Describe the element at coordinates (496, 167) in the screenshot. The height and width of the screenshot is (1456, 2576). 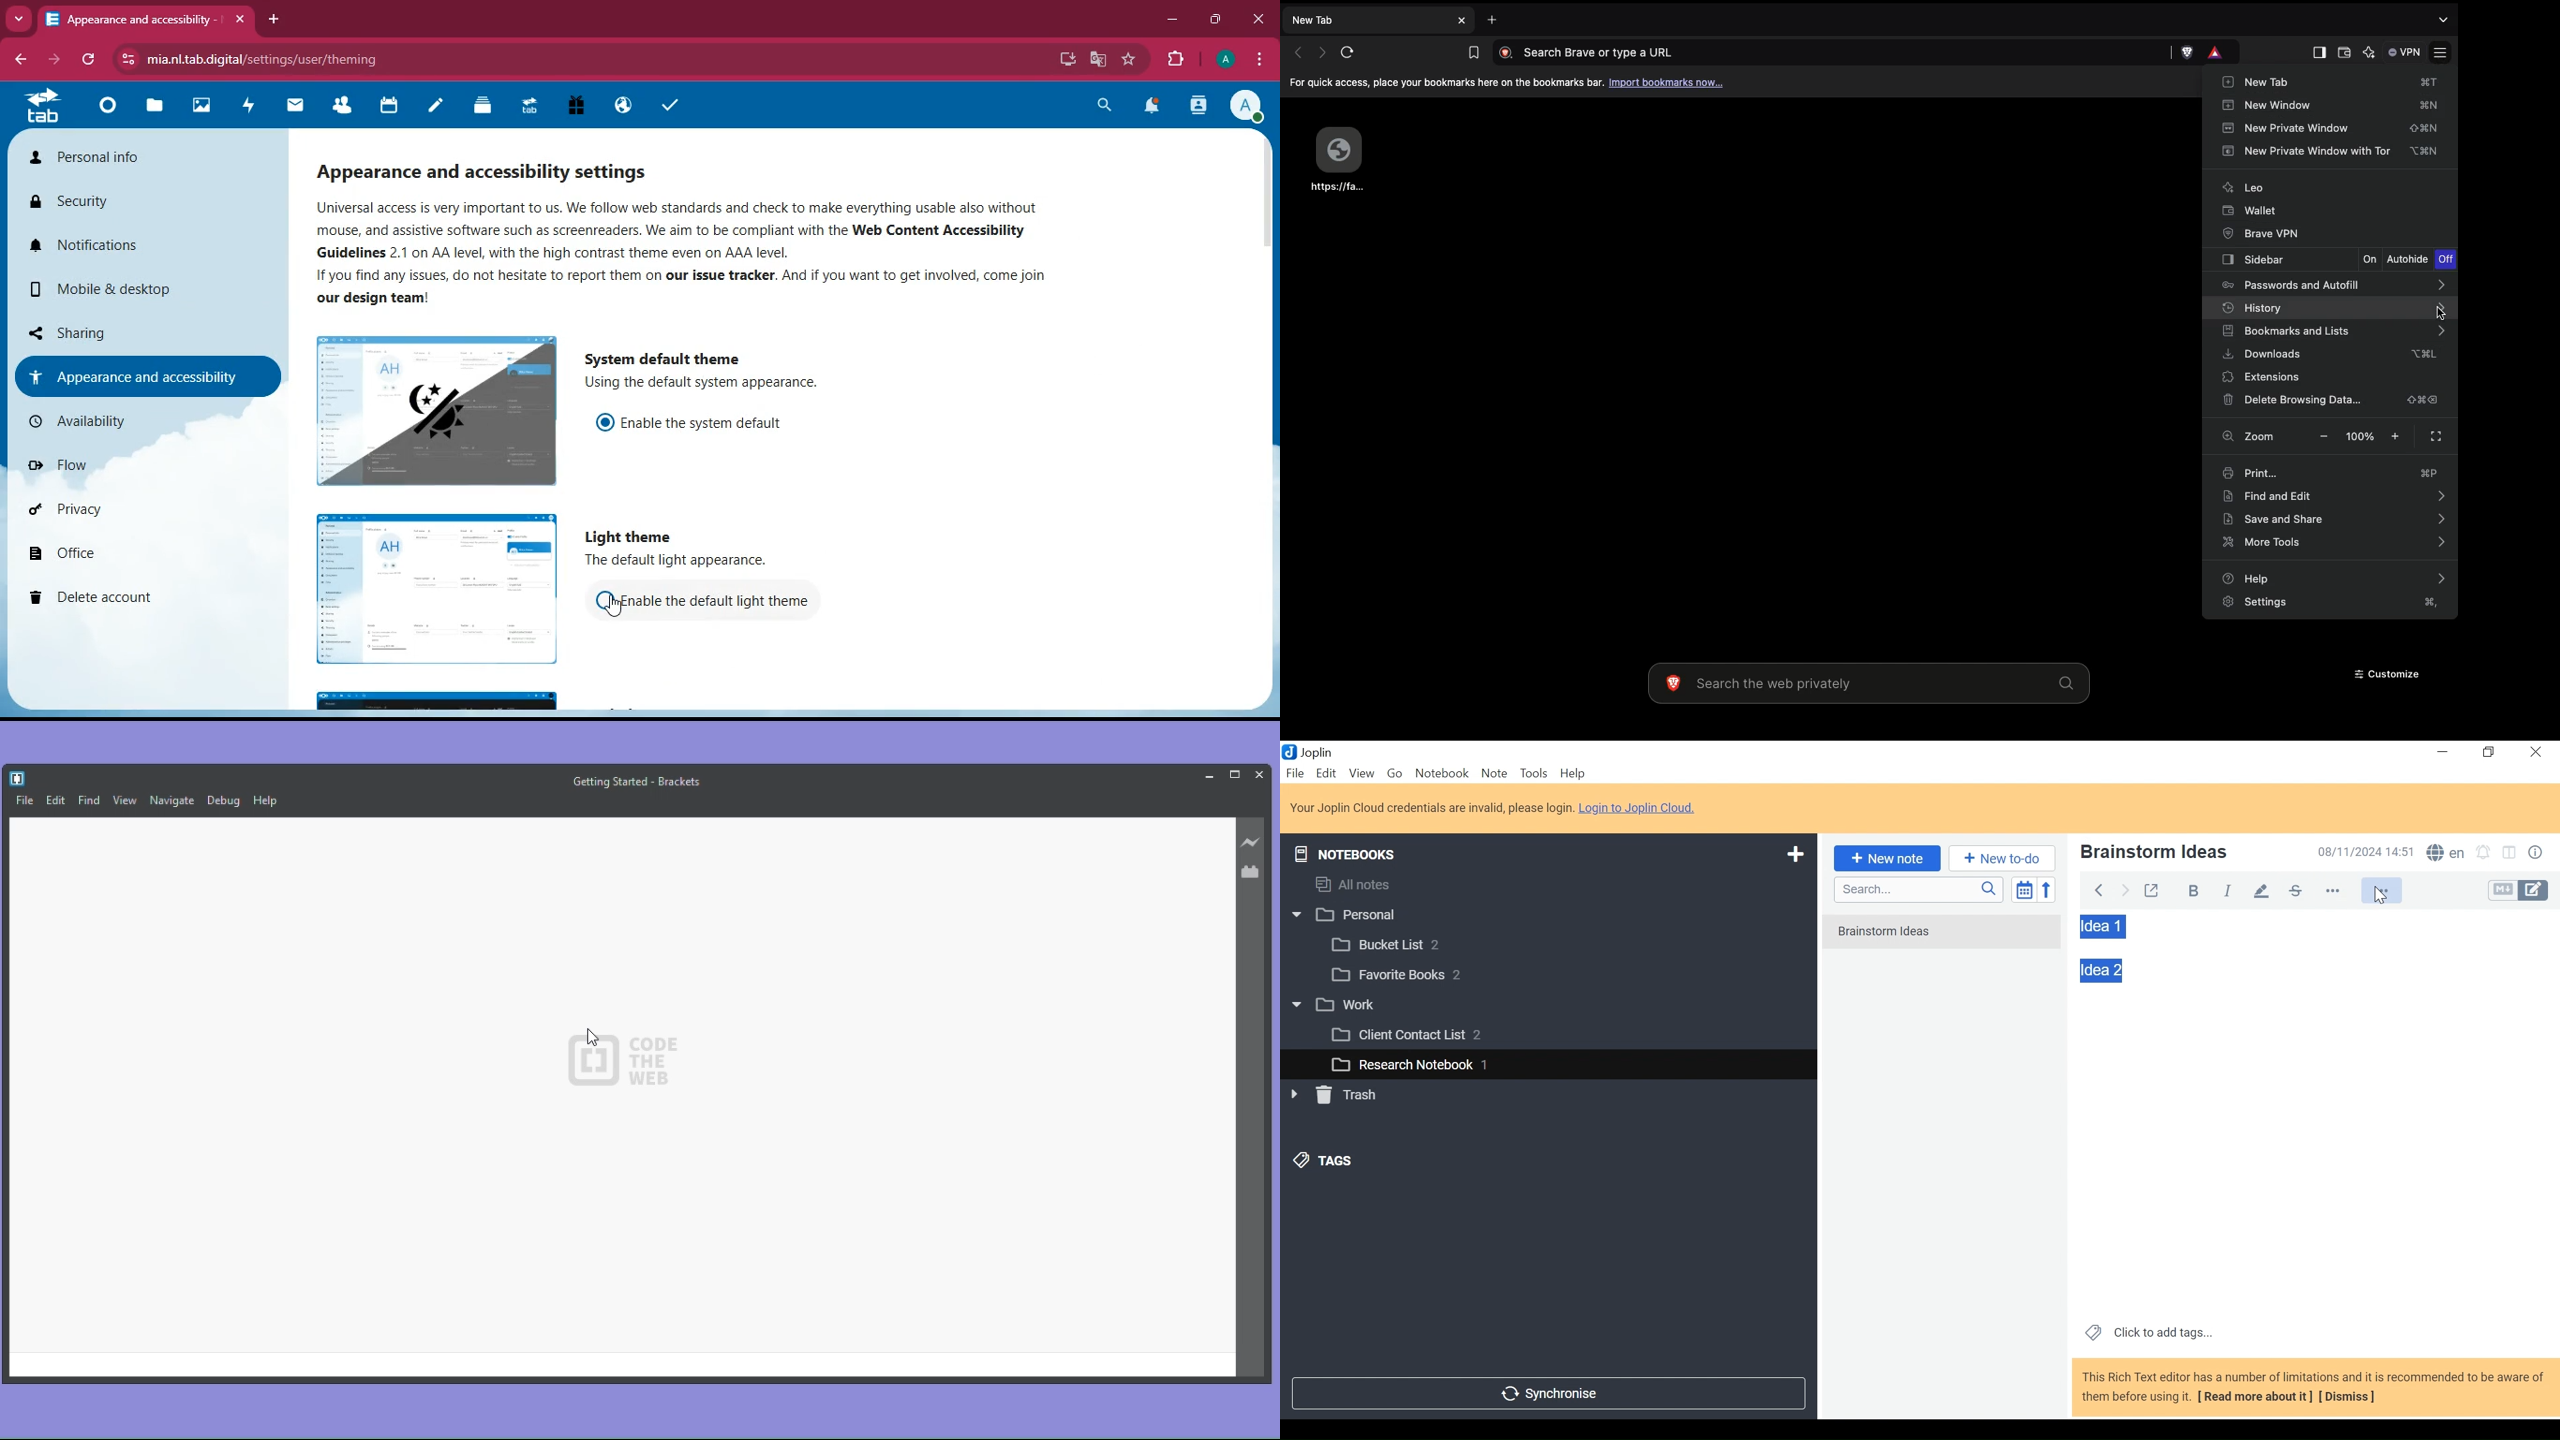
I see `appearance` at that location.